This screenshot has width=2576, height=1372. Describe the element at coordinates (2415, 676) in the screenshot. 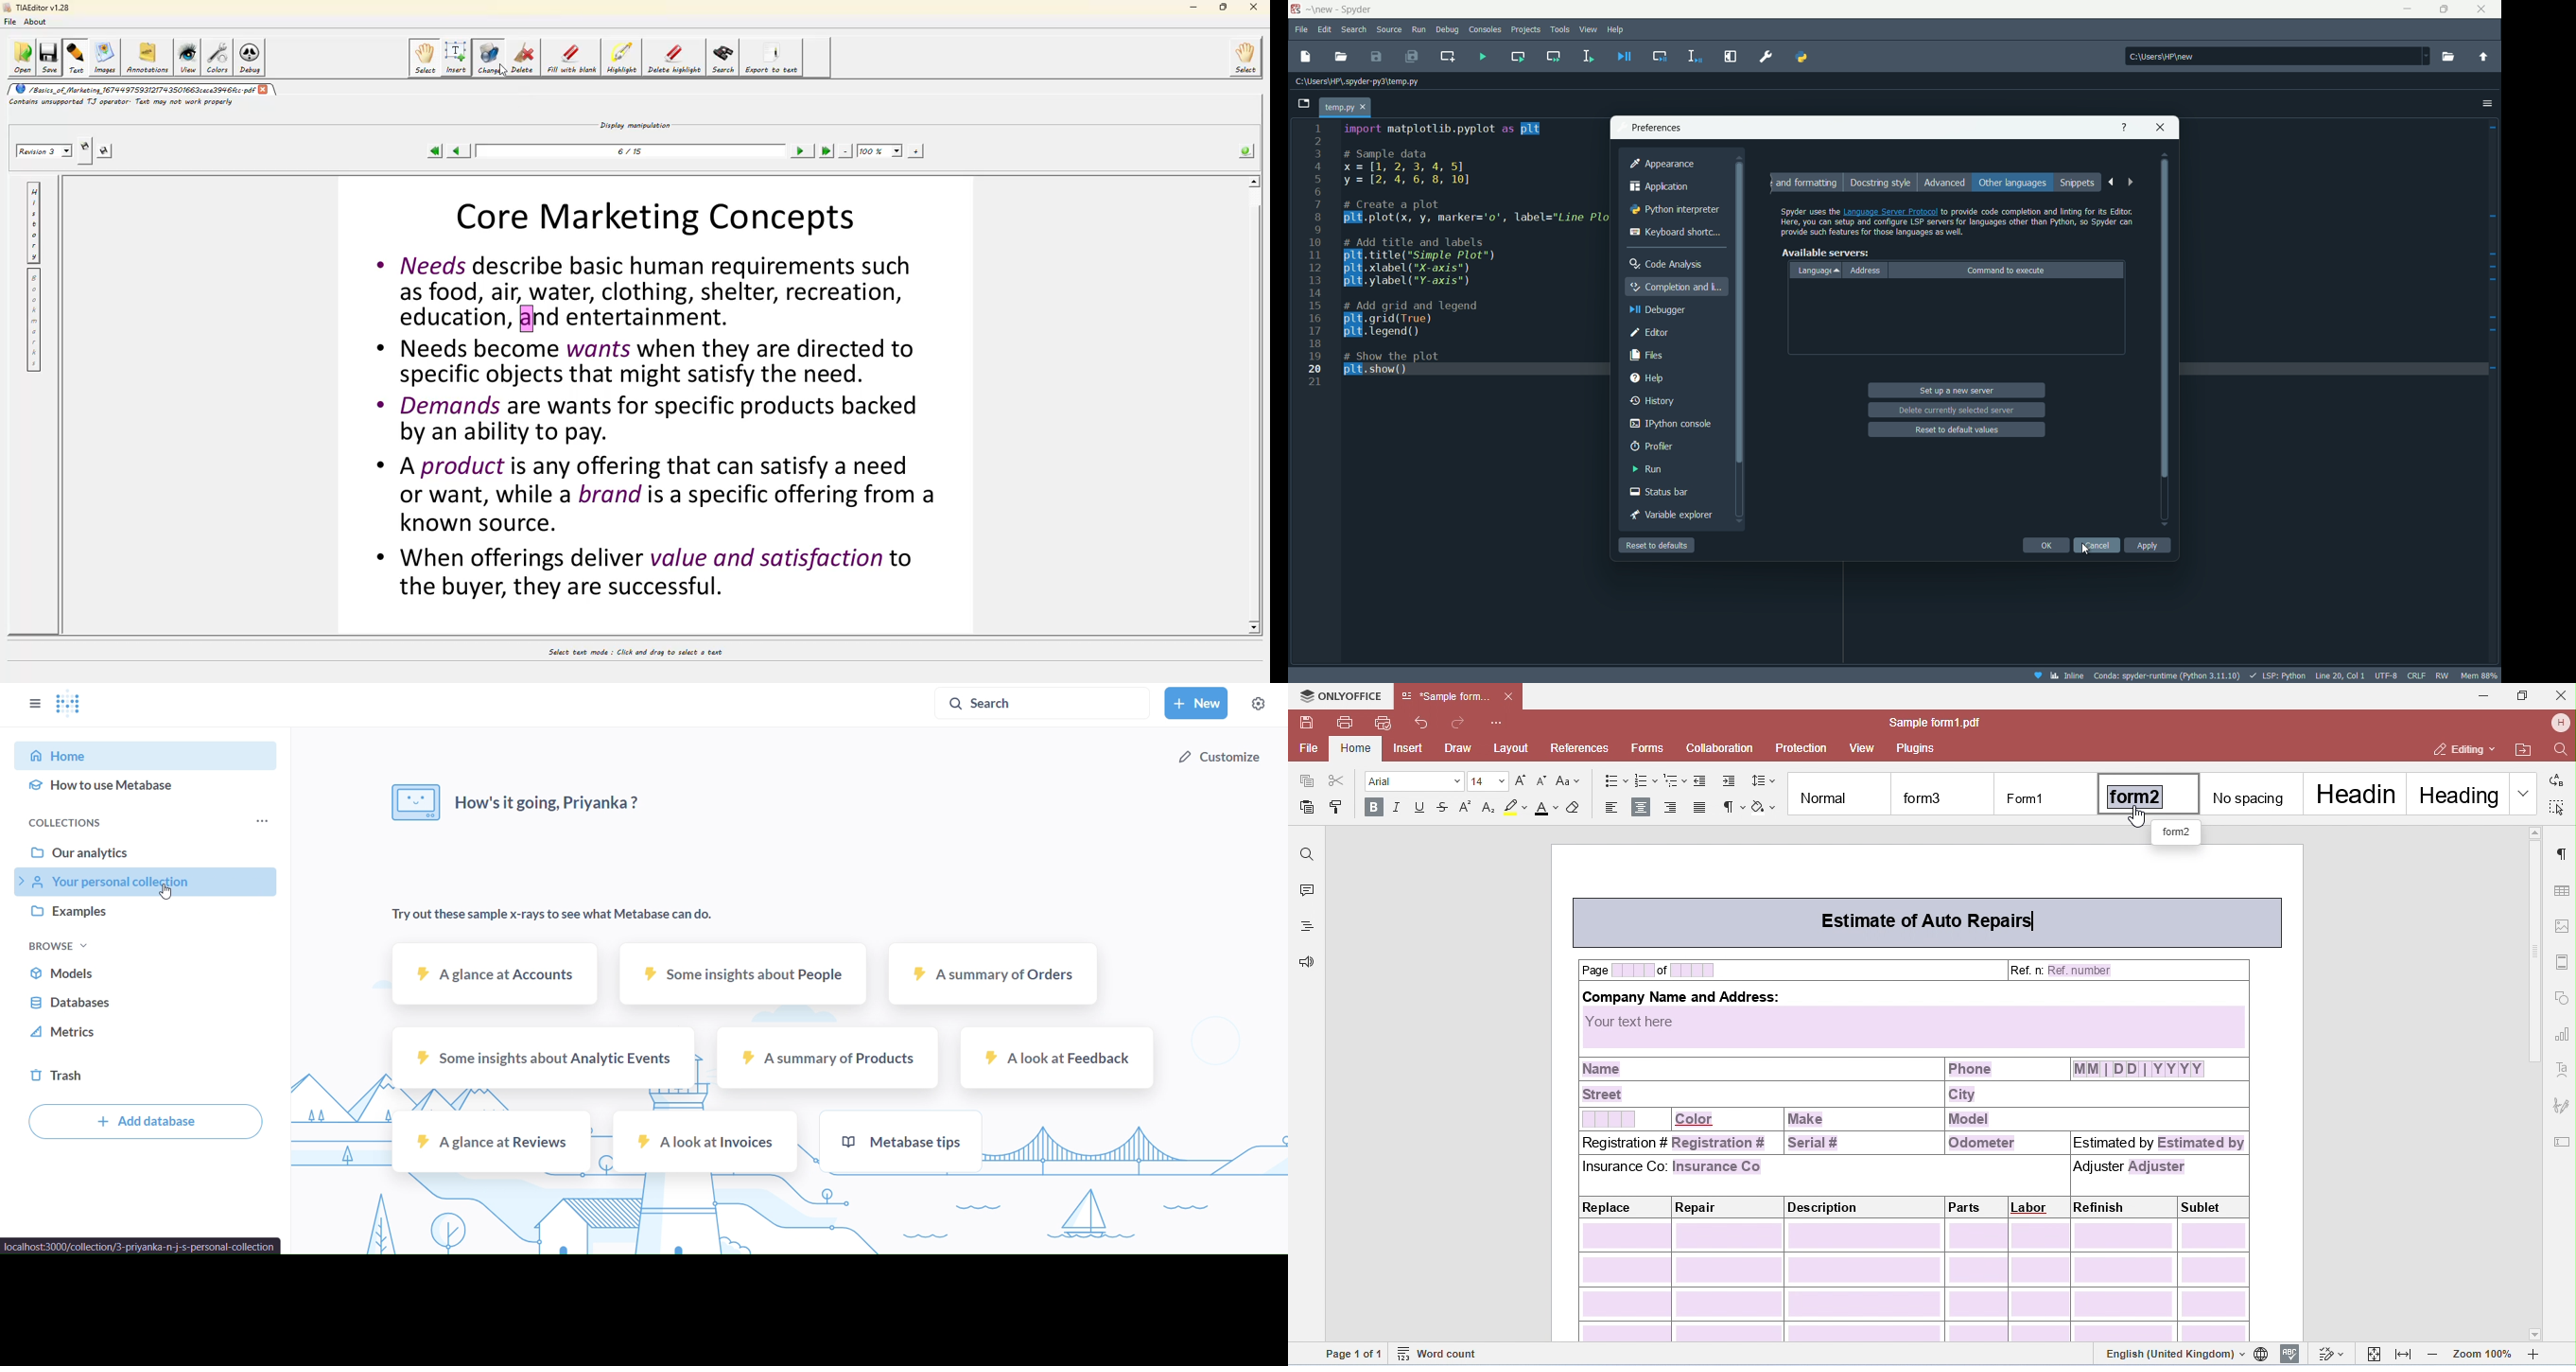

I see `file eol status` at that location.